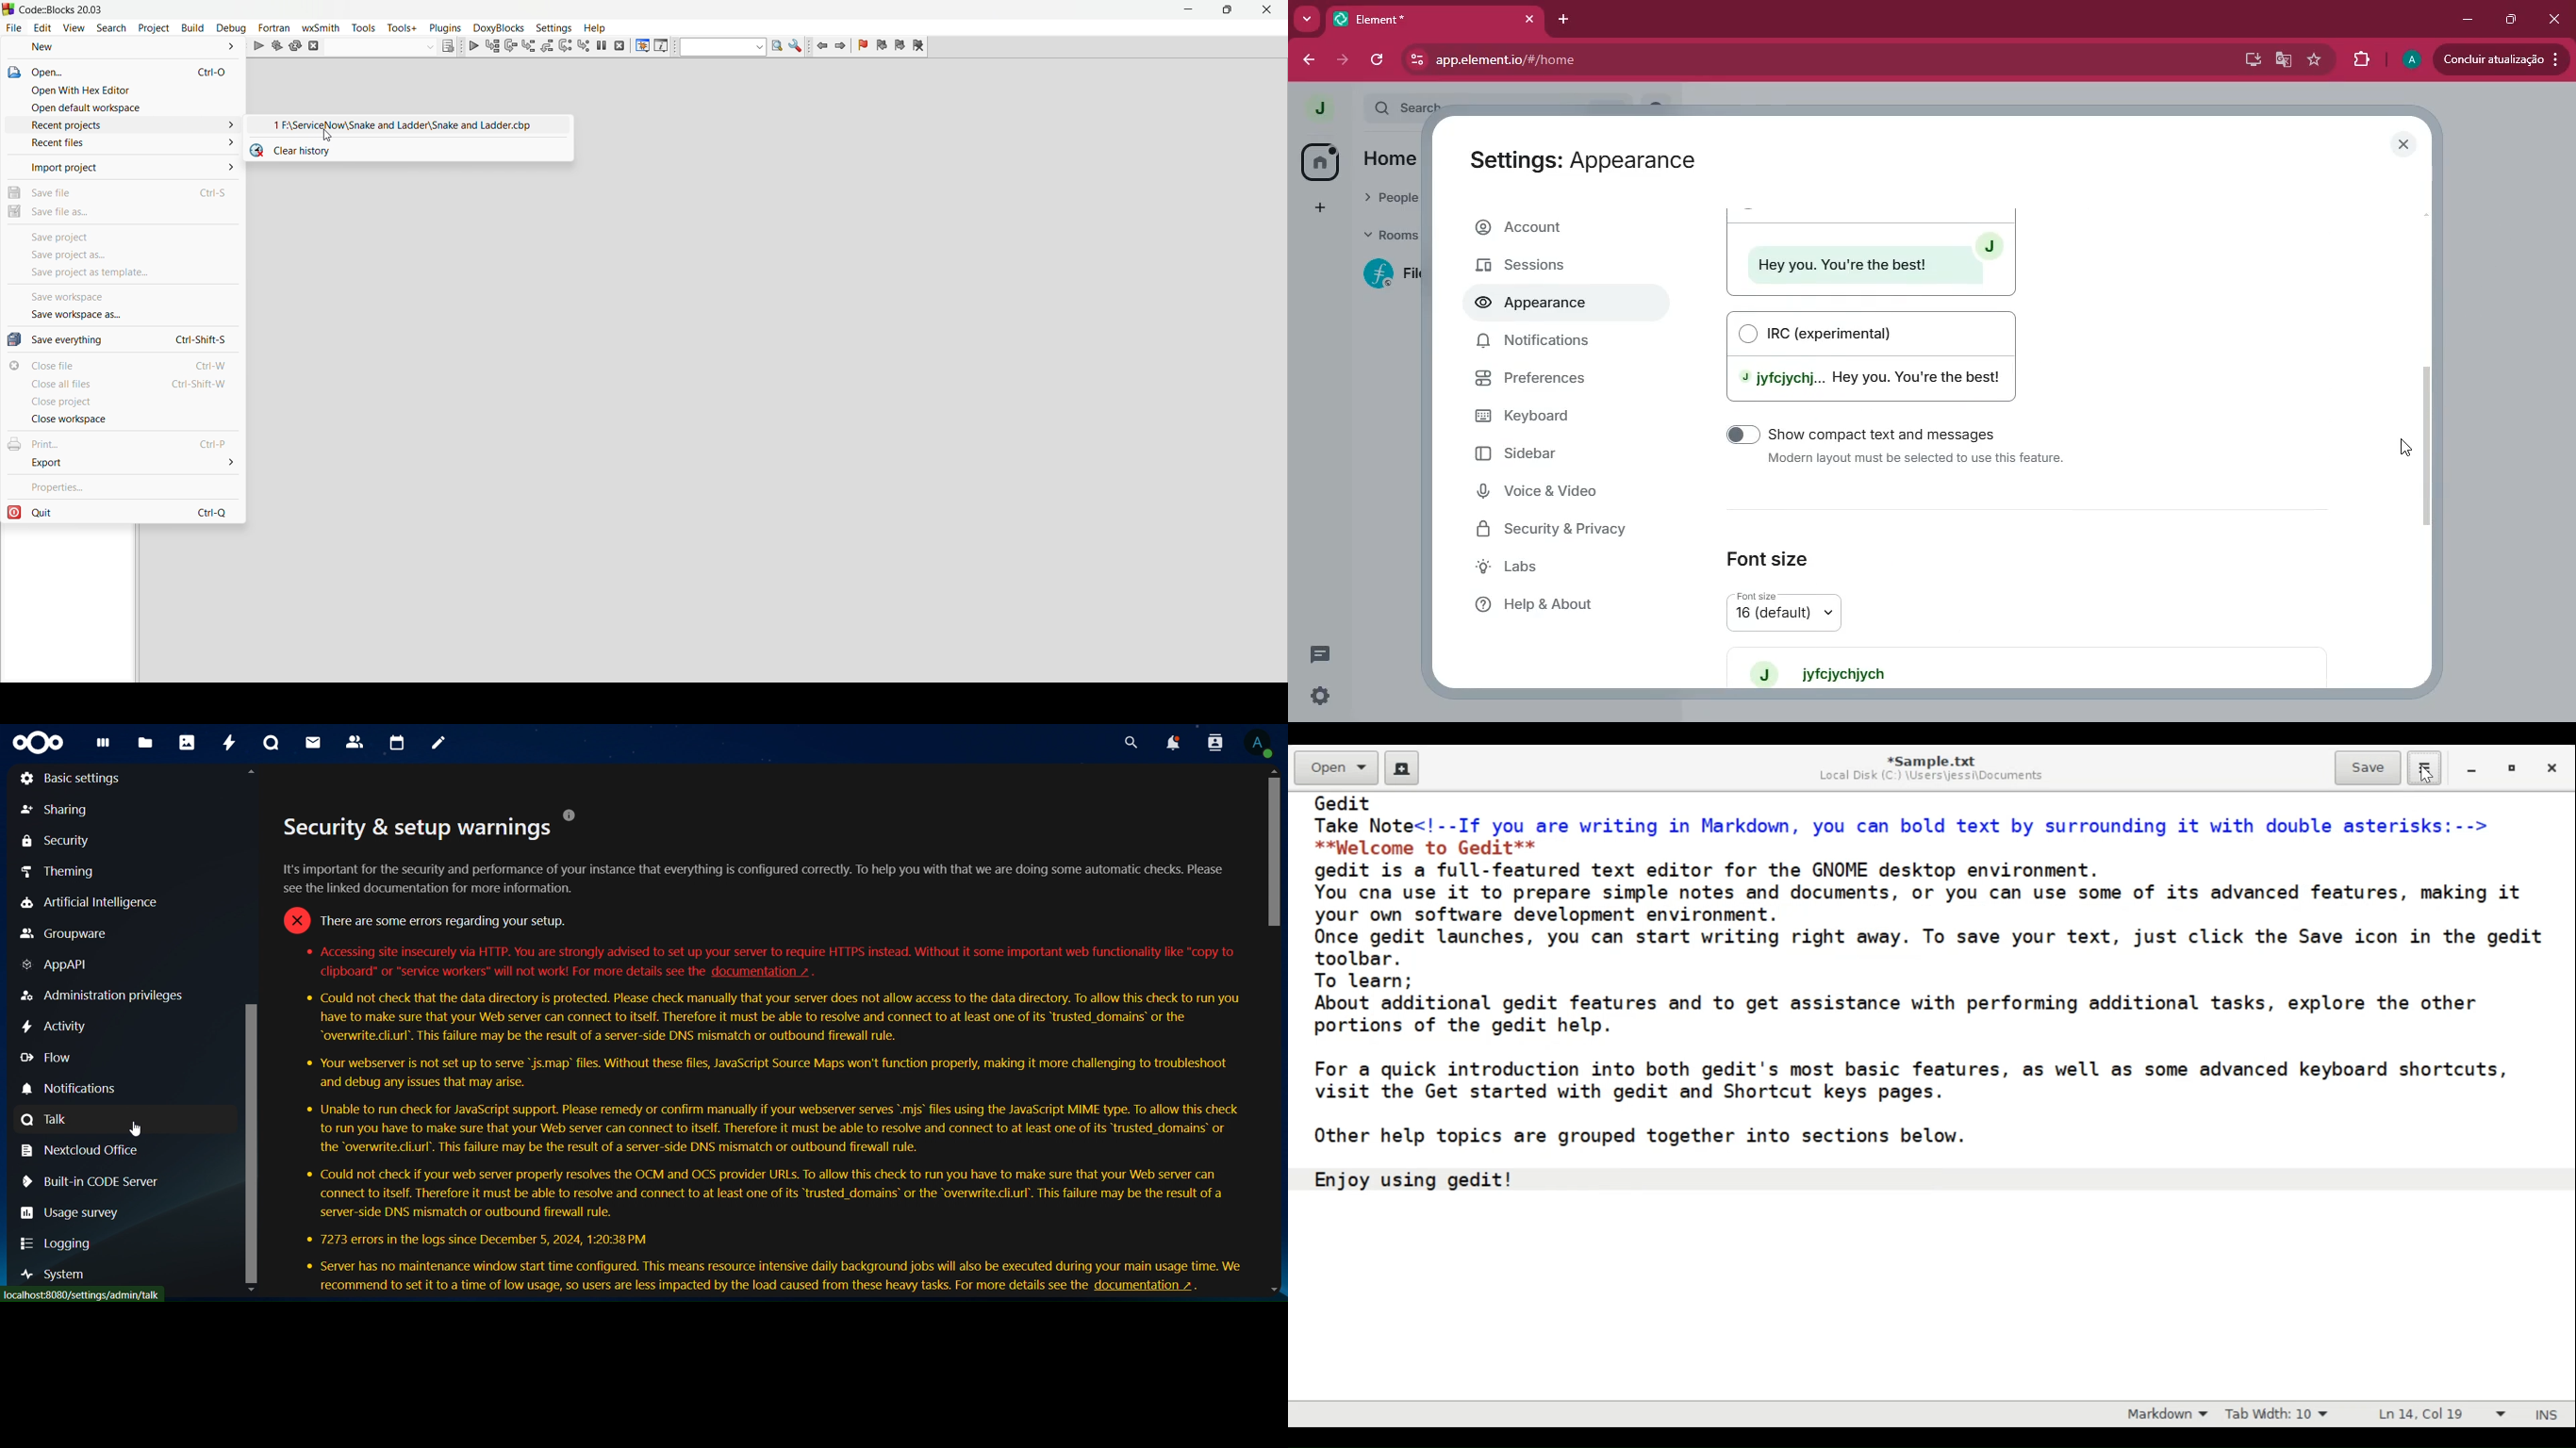 The image size is (2576, 1456). What do you see at coordinates (107, 748) in the screenshot?
I see `dashboard` at bounding box center [107, 748].